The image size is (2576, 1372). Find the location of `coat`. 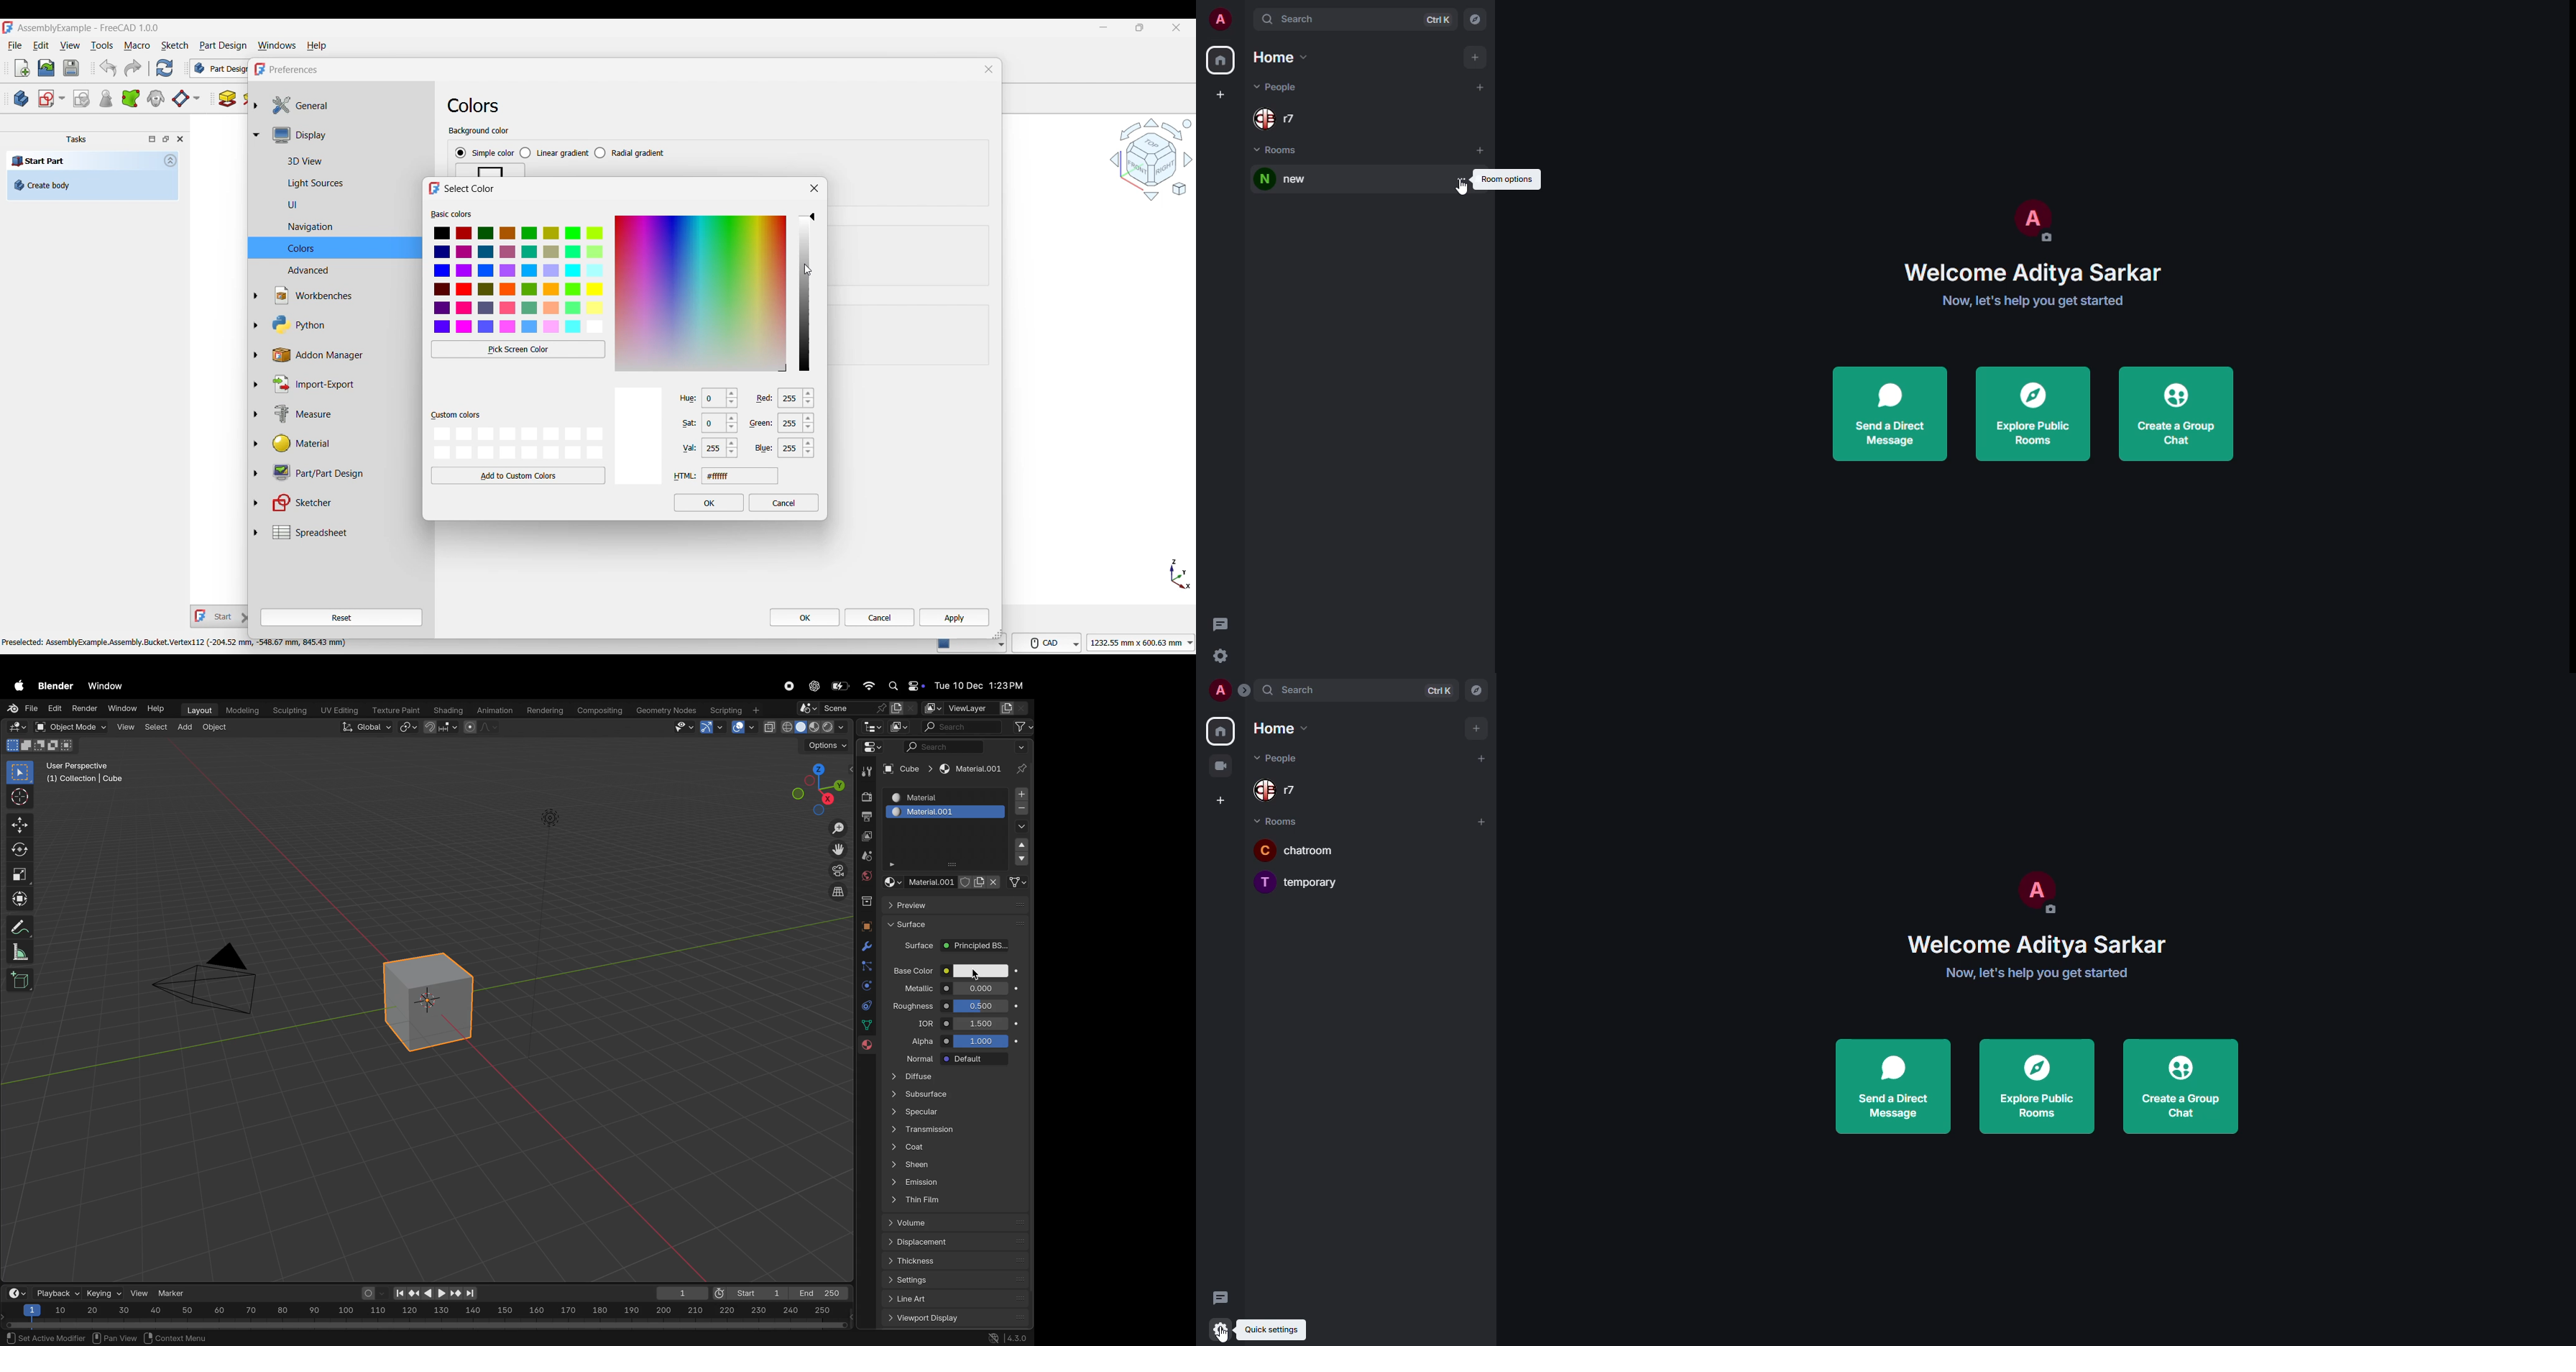

coat is located at coordinates (957, 1145).